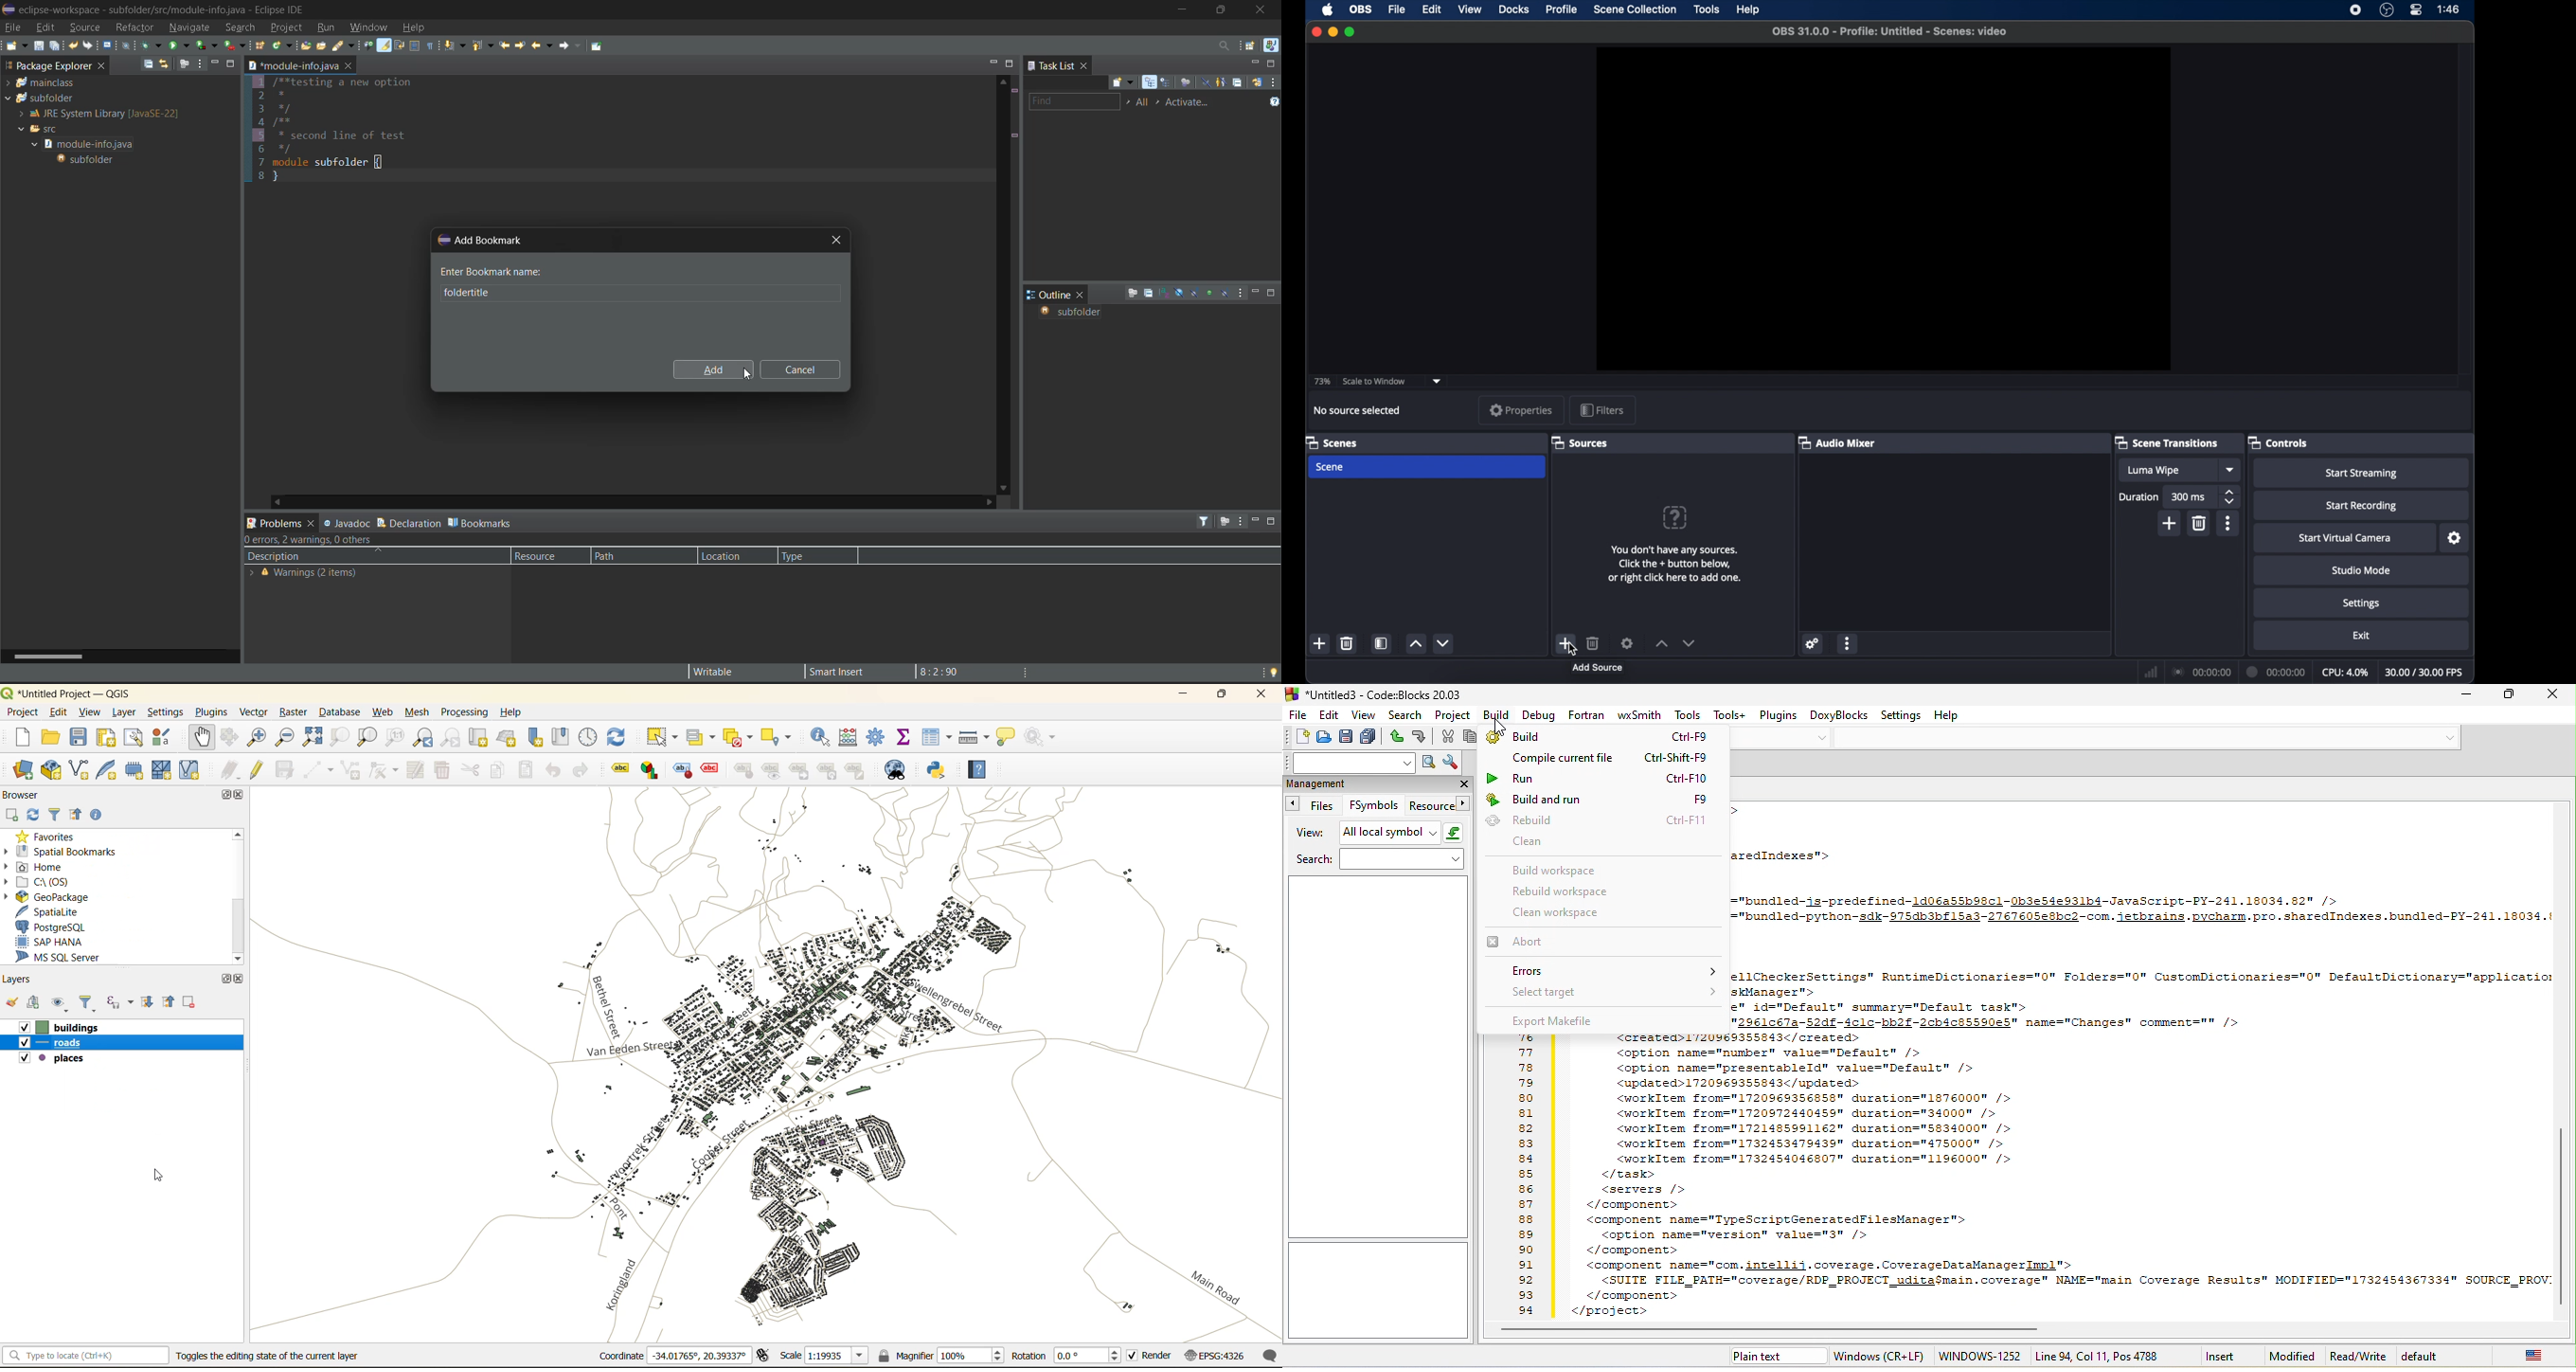 Image resolution: width=2576 pixels, height=1372 pixels. Describe the element at coordinates (201, 735) in the screenshot. I see `pan map` at that location.